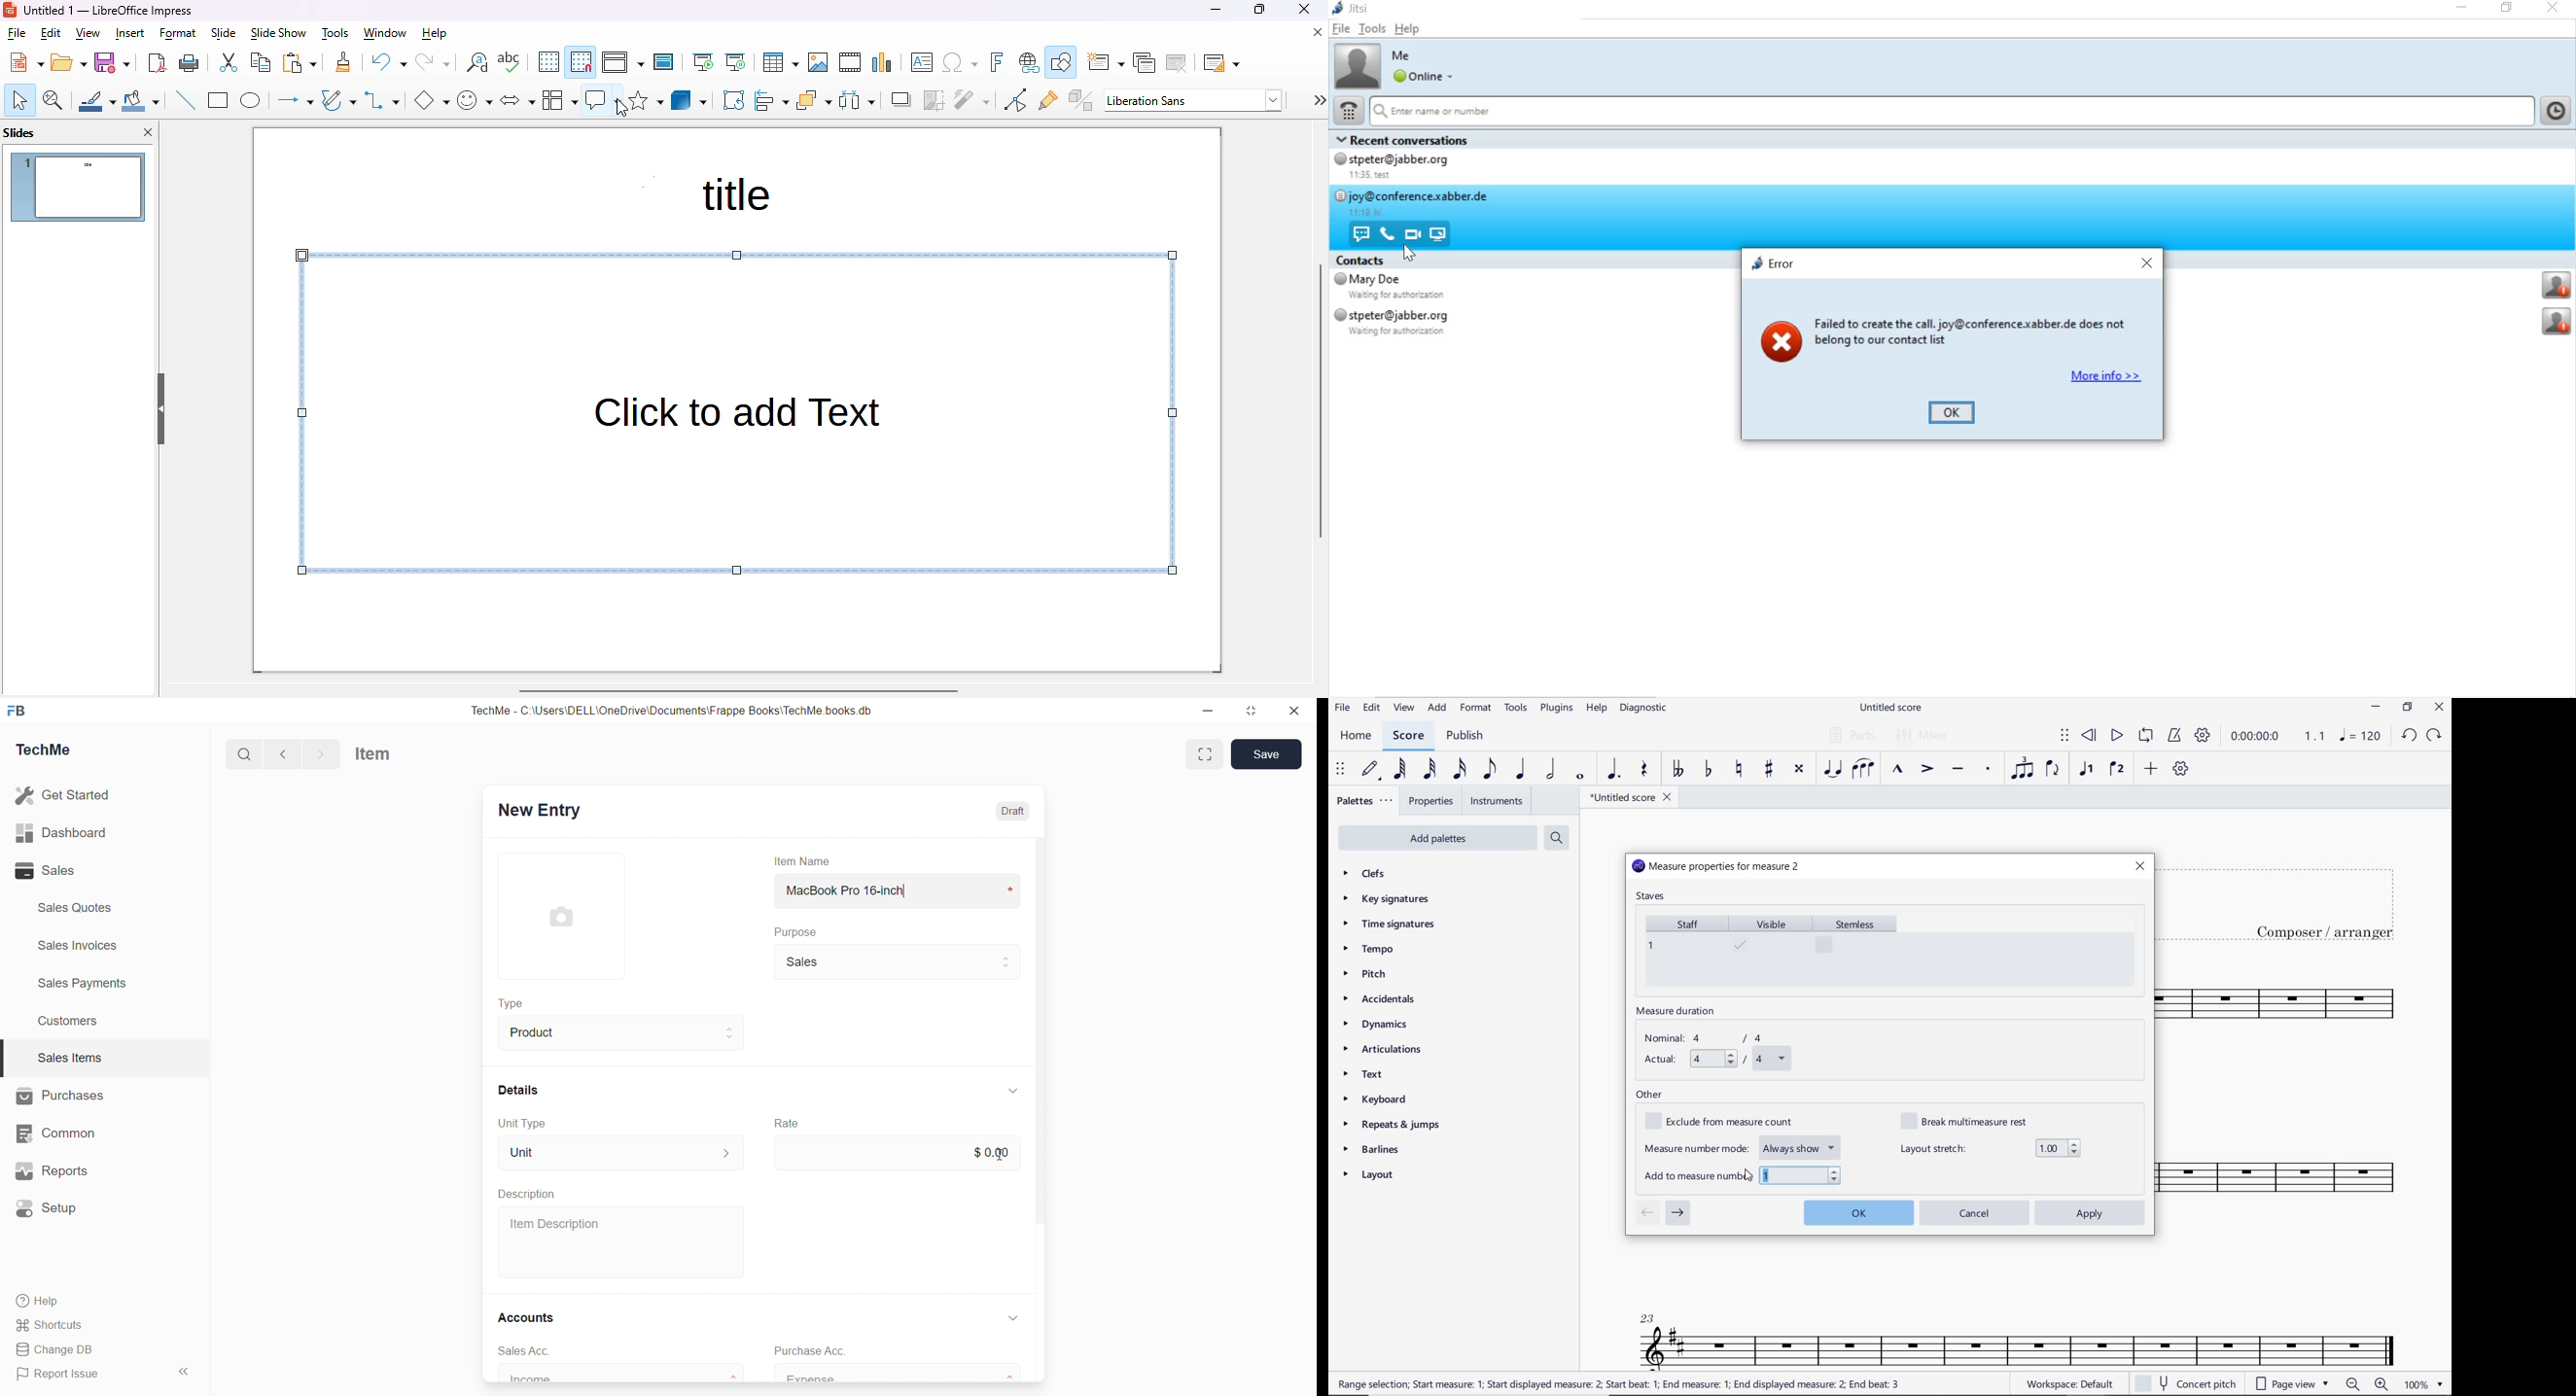 The width and height of the screenshot is (2576, 1400). What do you see at coordinates (279, 33) in the screenshot?
I see `slide show` at bounding box center [279, 33].